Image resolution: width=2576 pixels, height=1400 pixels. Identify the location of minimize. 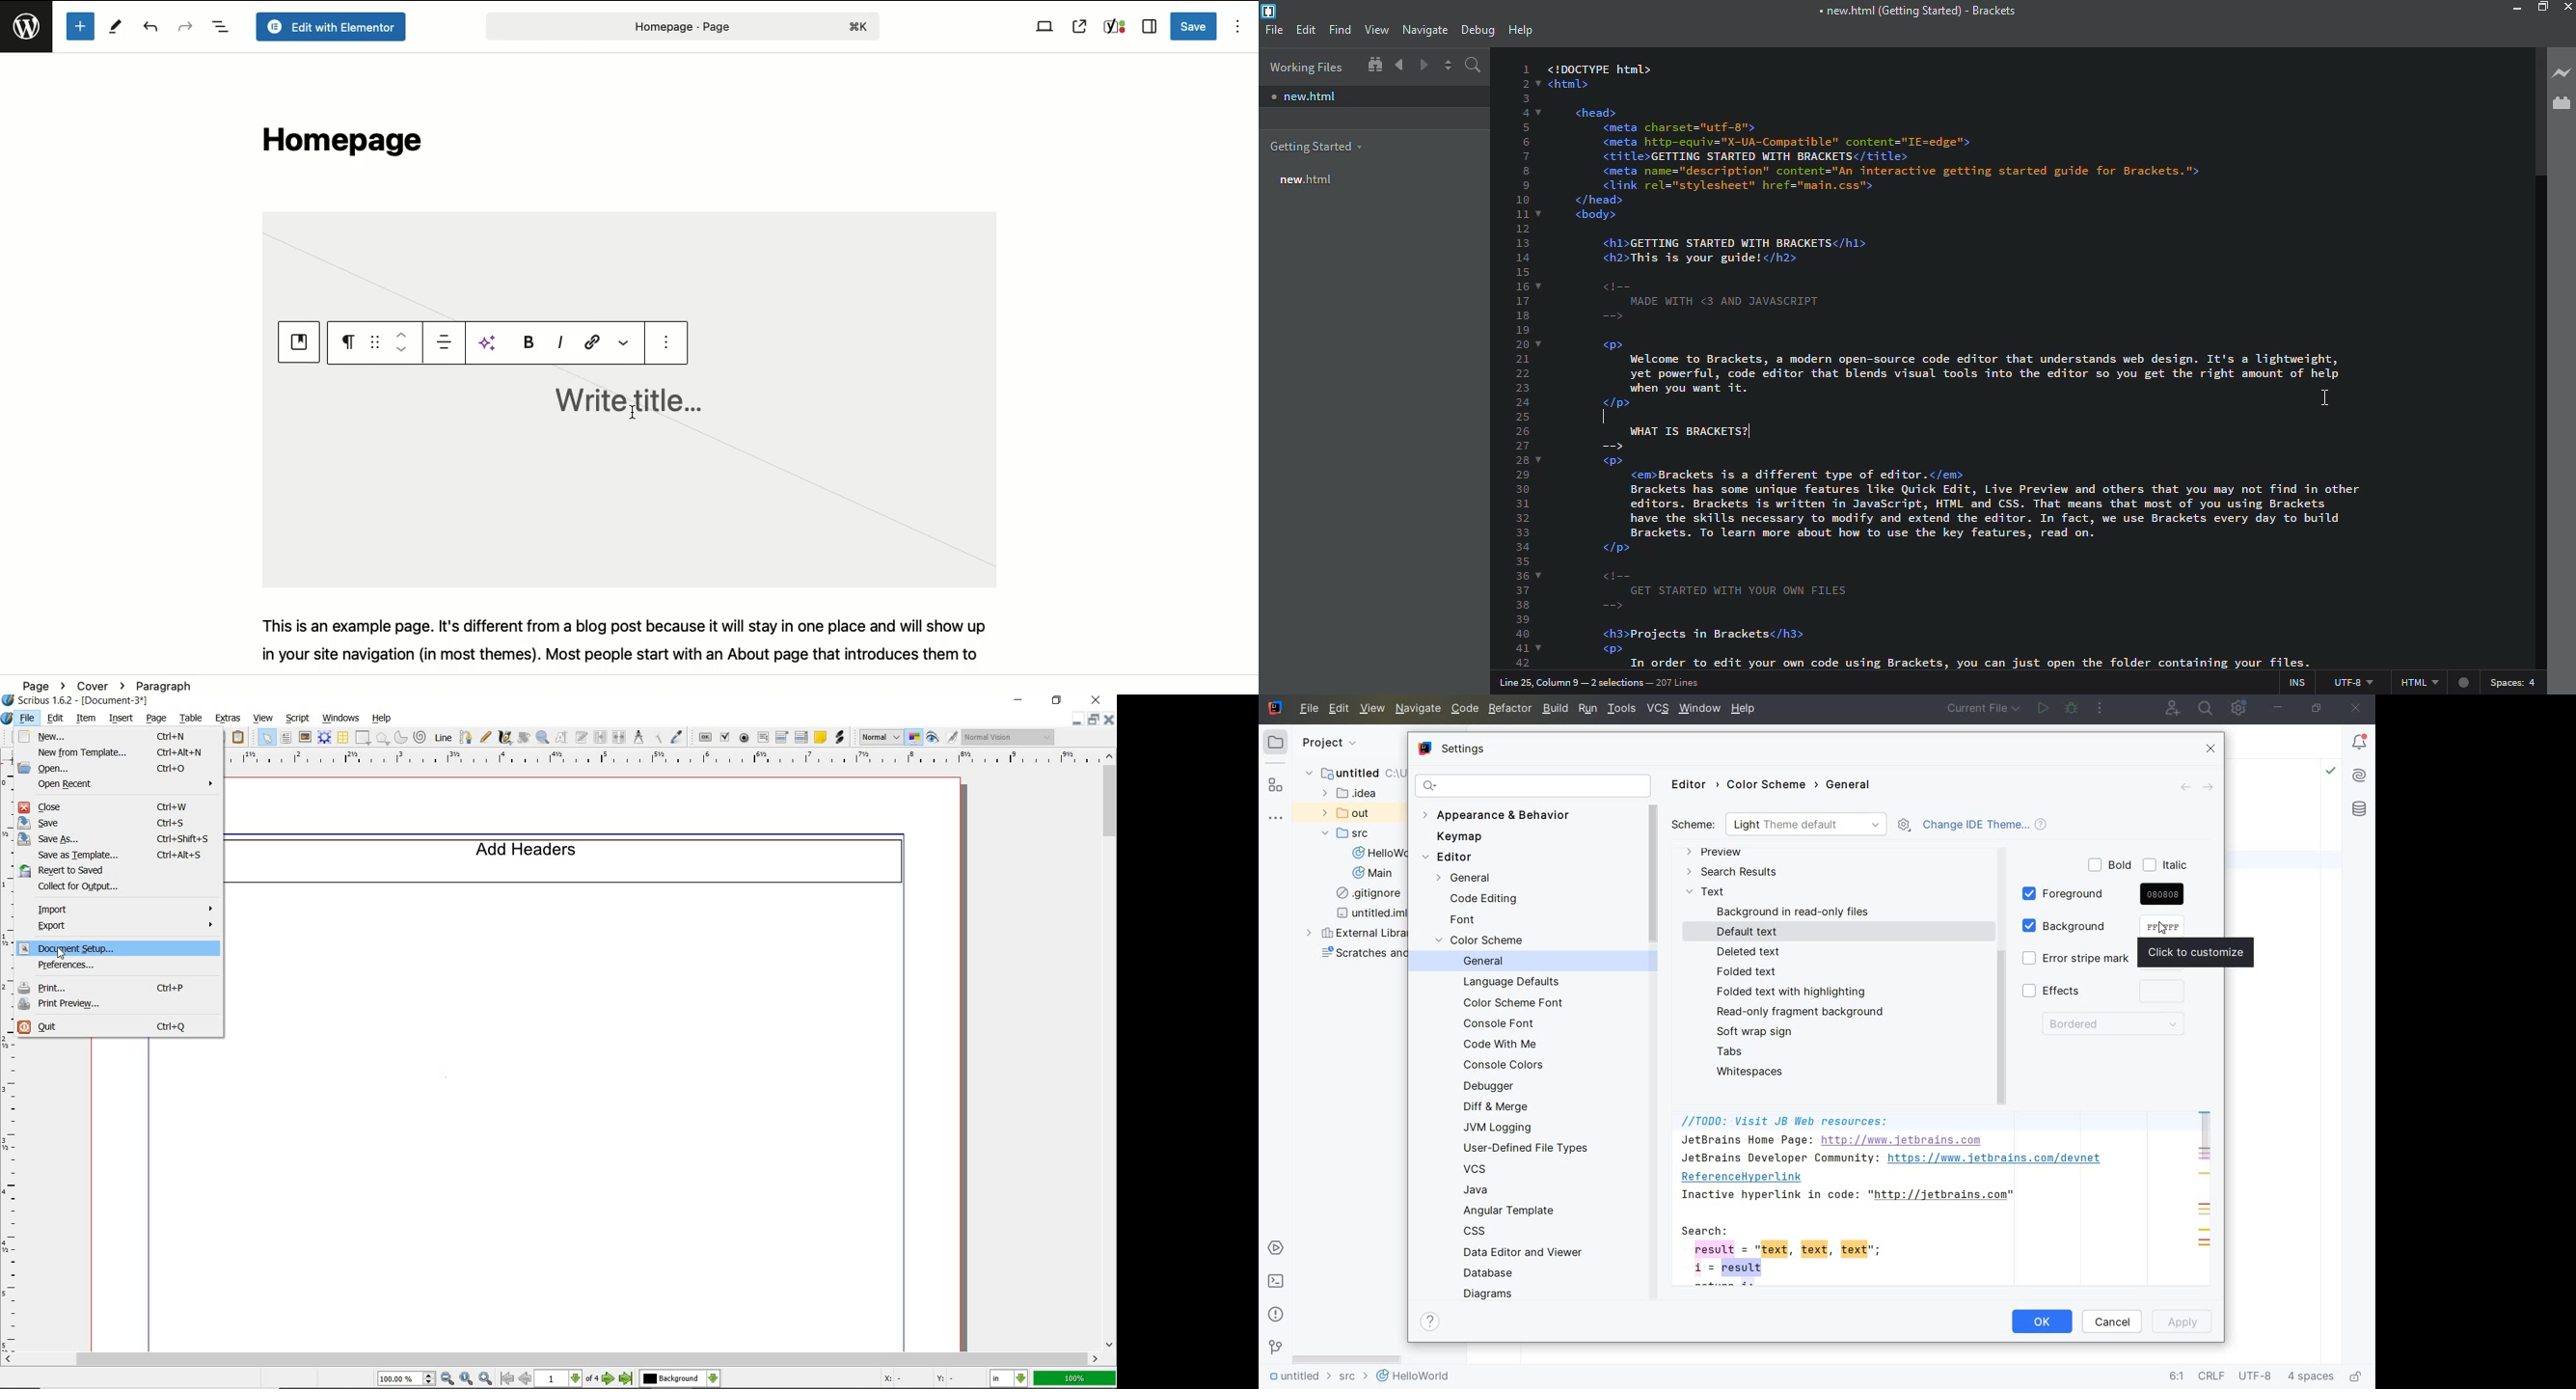
(2280, 708).